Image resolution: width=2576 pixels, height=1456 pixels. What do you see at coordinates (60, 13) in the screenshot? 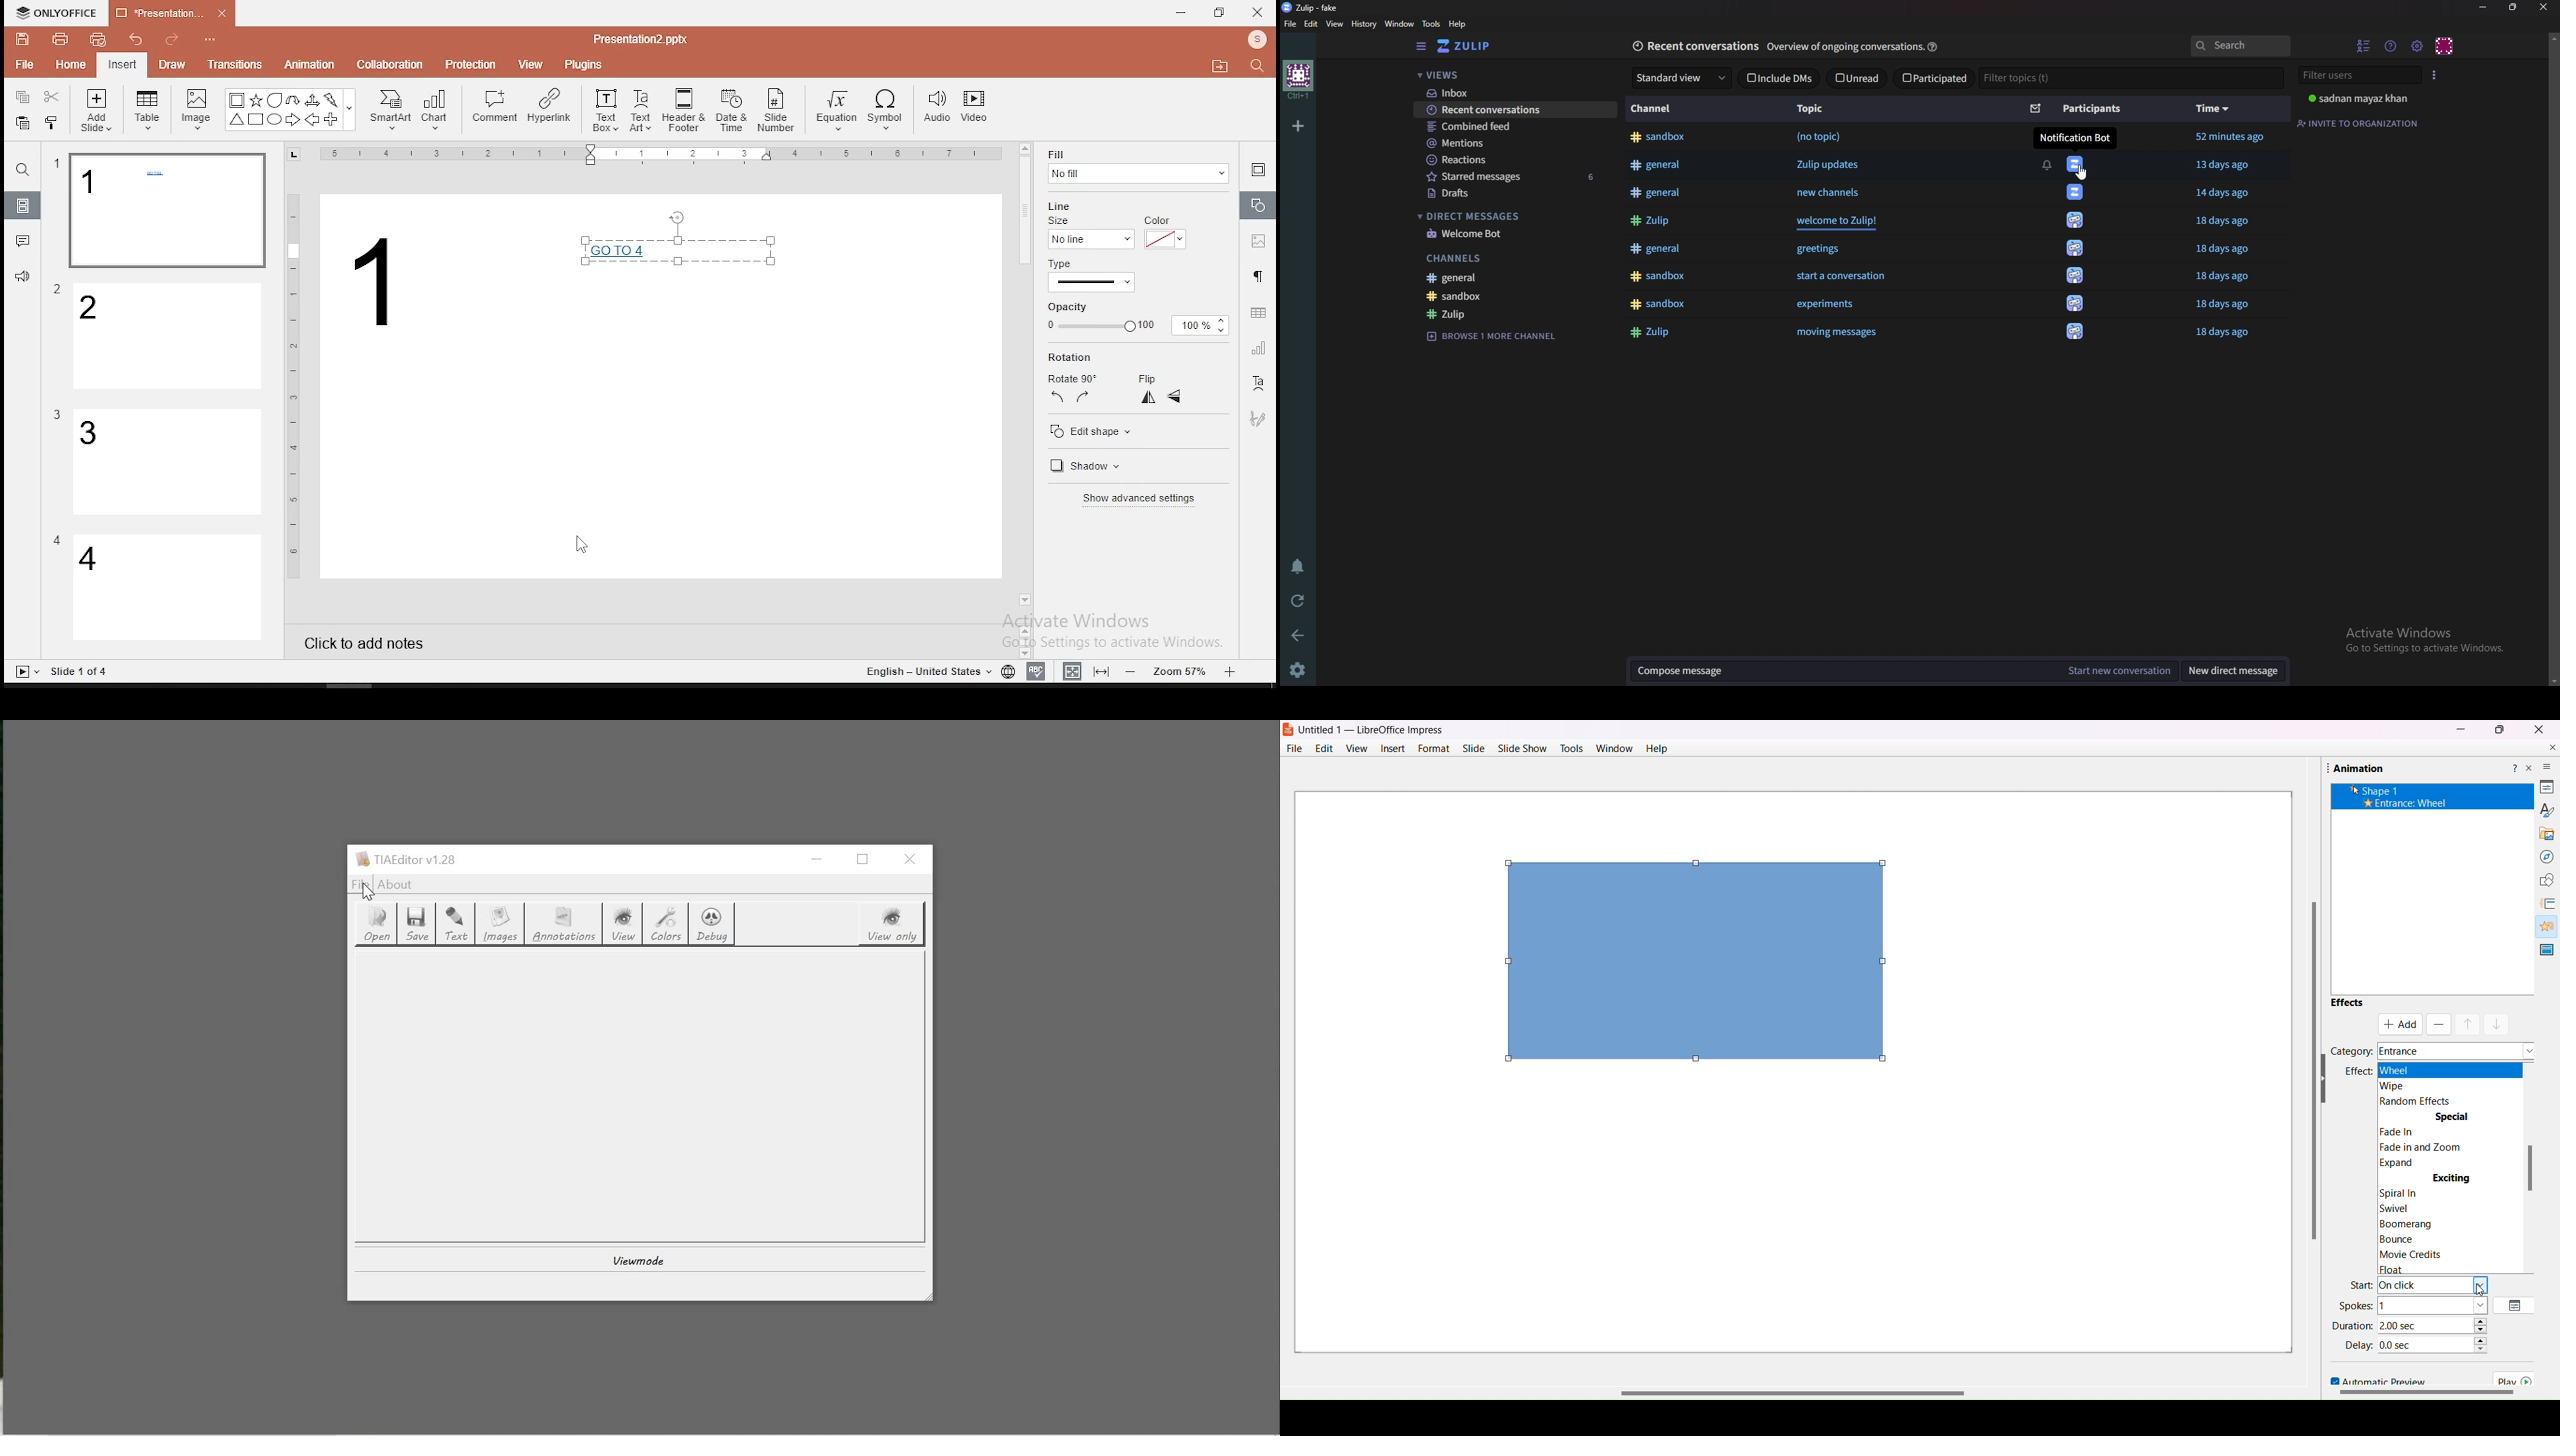
I see `icon` at bounding box center [60, 13].